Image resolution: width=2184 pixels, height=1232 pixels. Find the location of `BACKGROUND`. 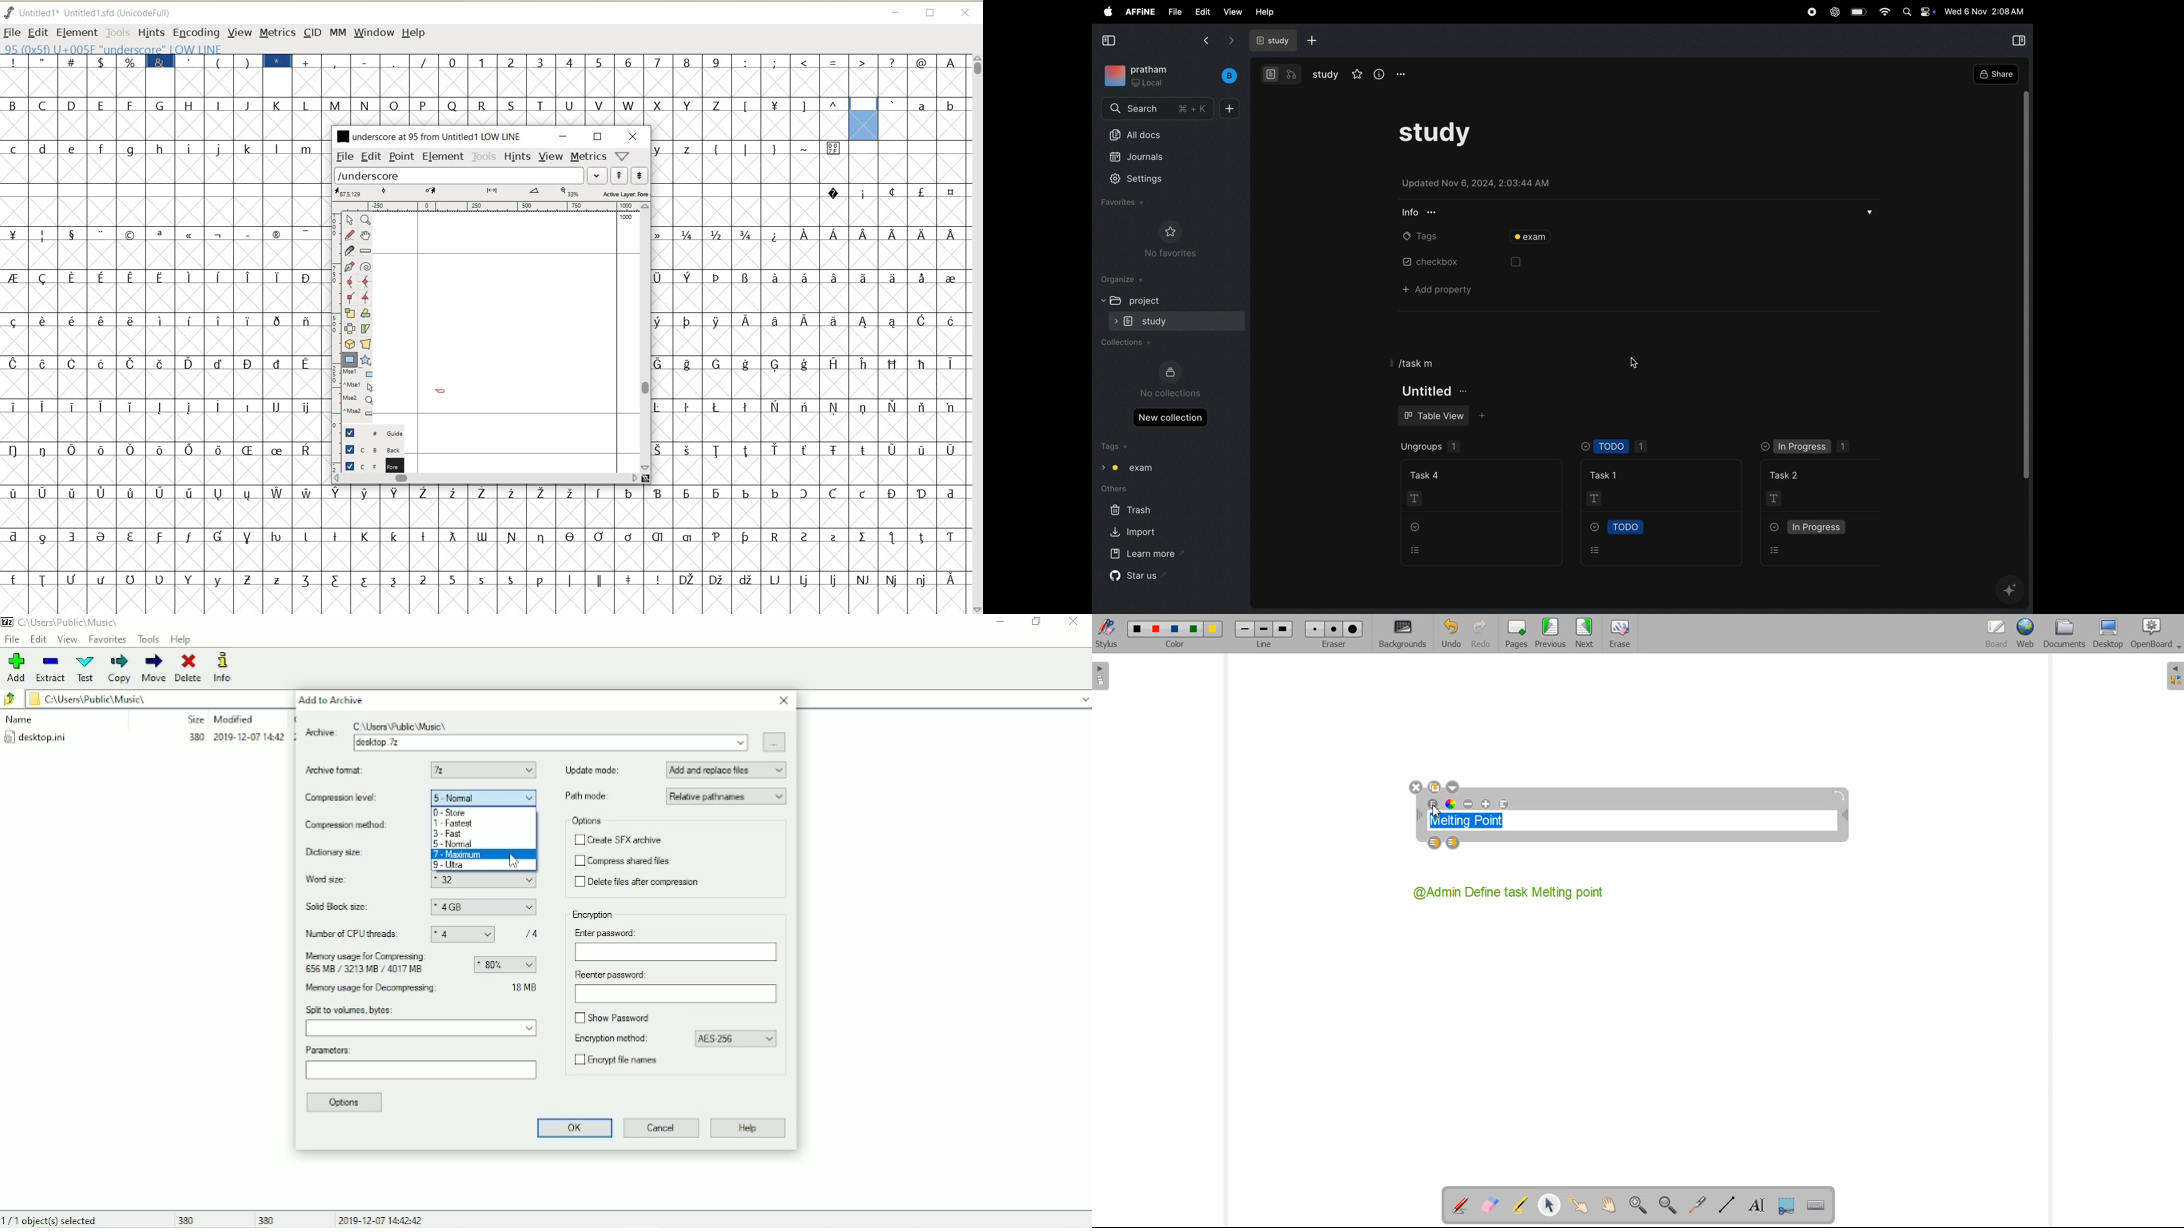

BACKGROUND is located at coordinates (369, 449).